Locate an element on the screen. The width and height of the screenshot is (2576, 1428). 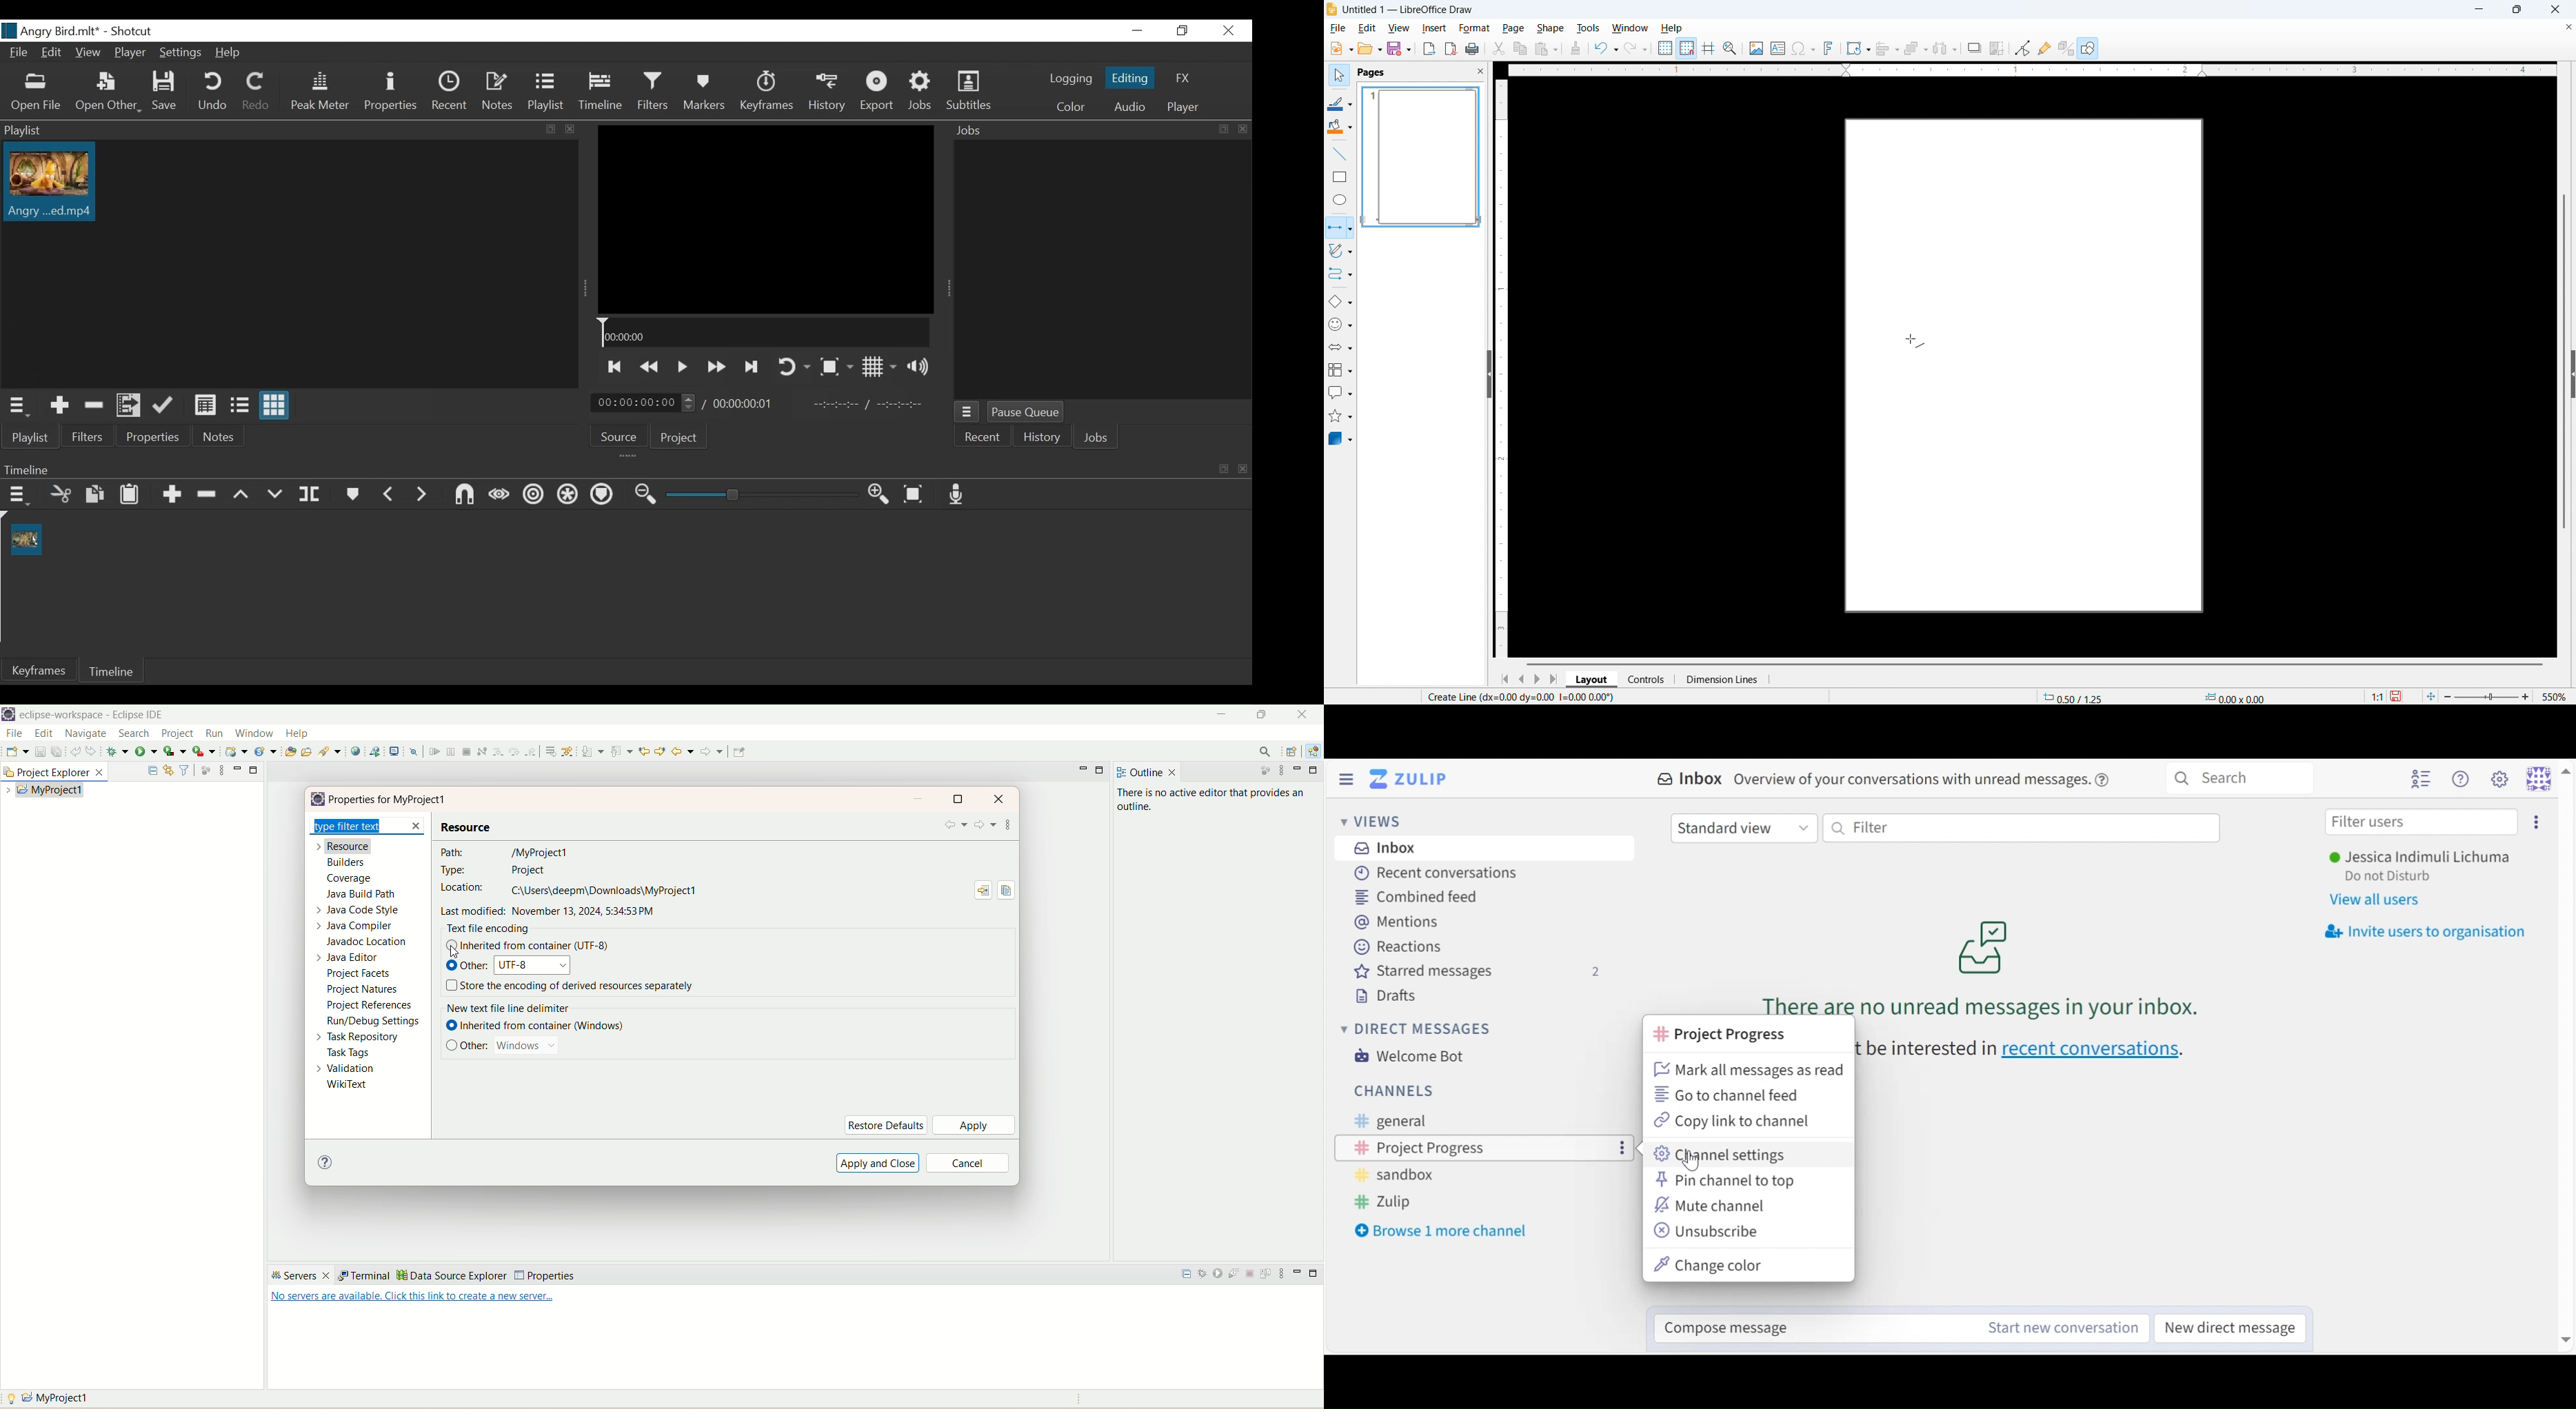
Filters is located at coordinates (653, 91).